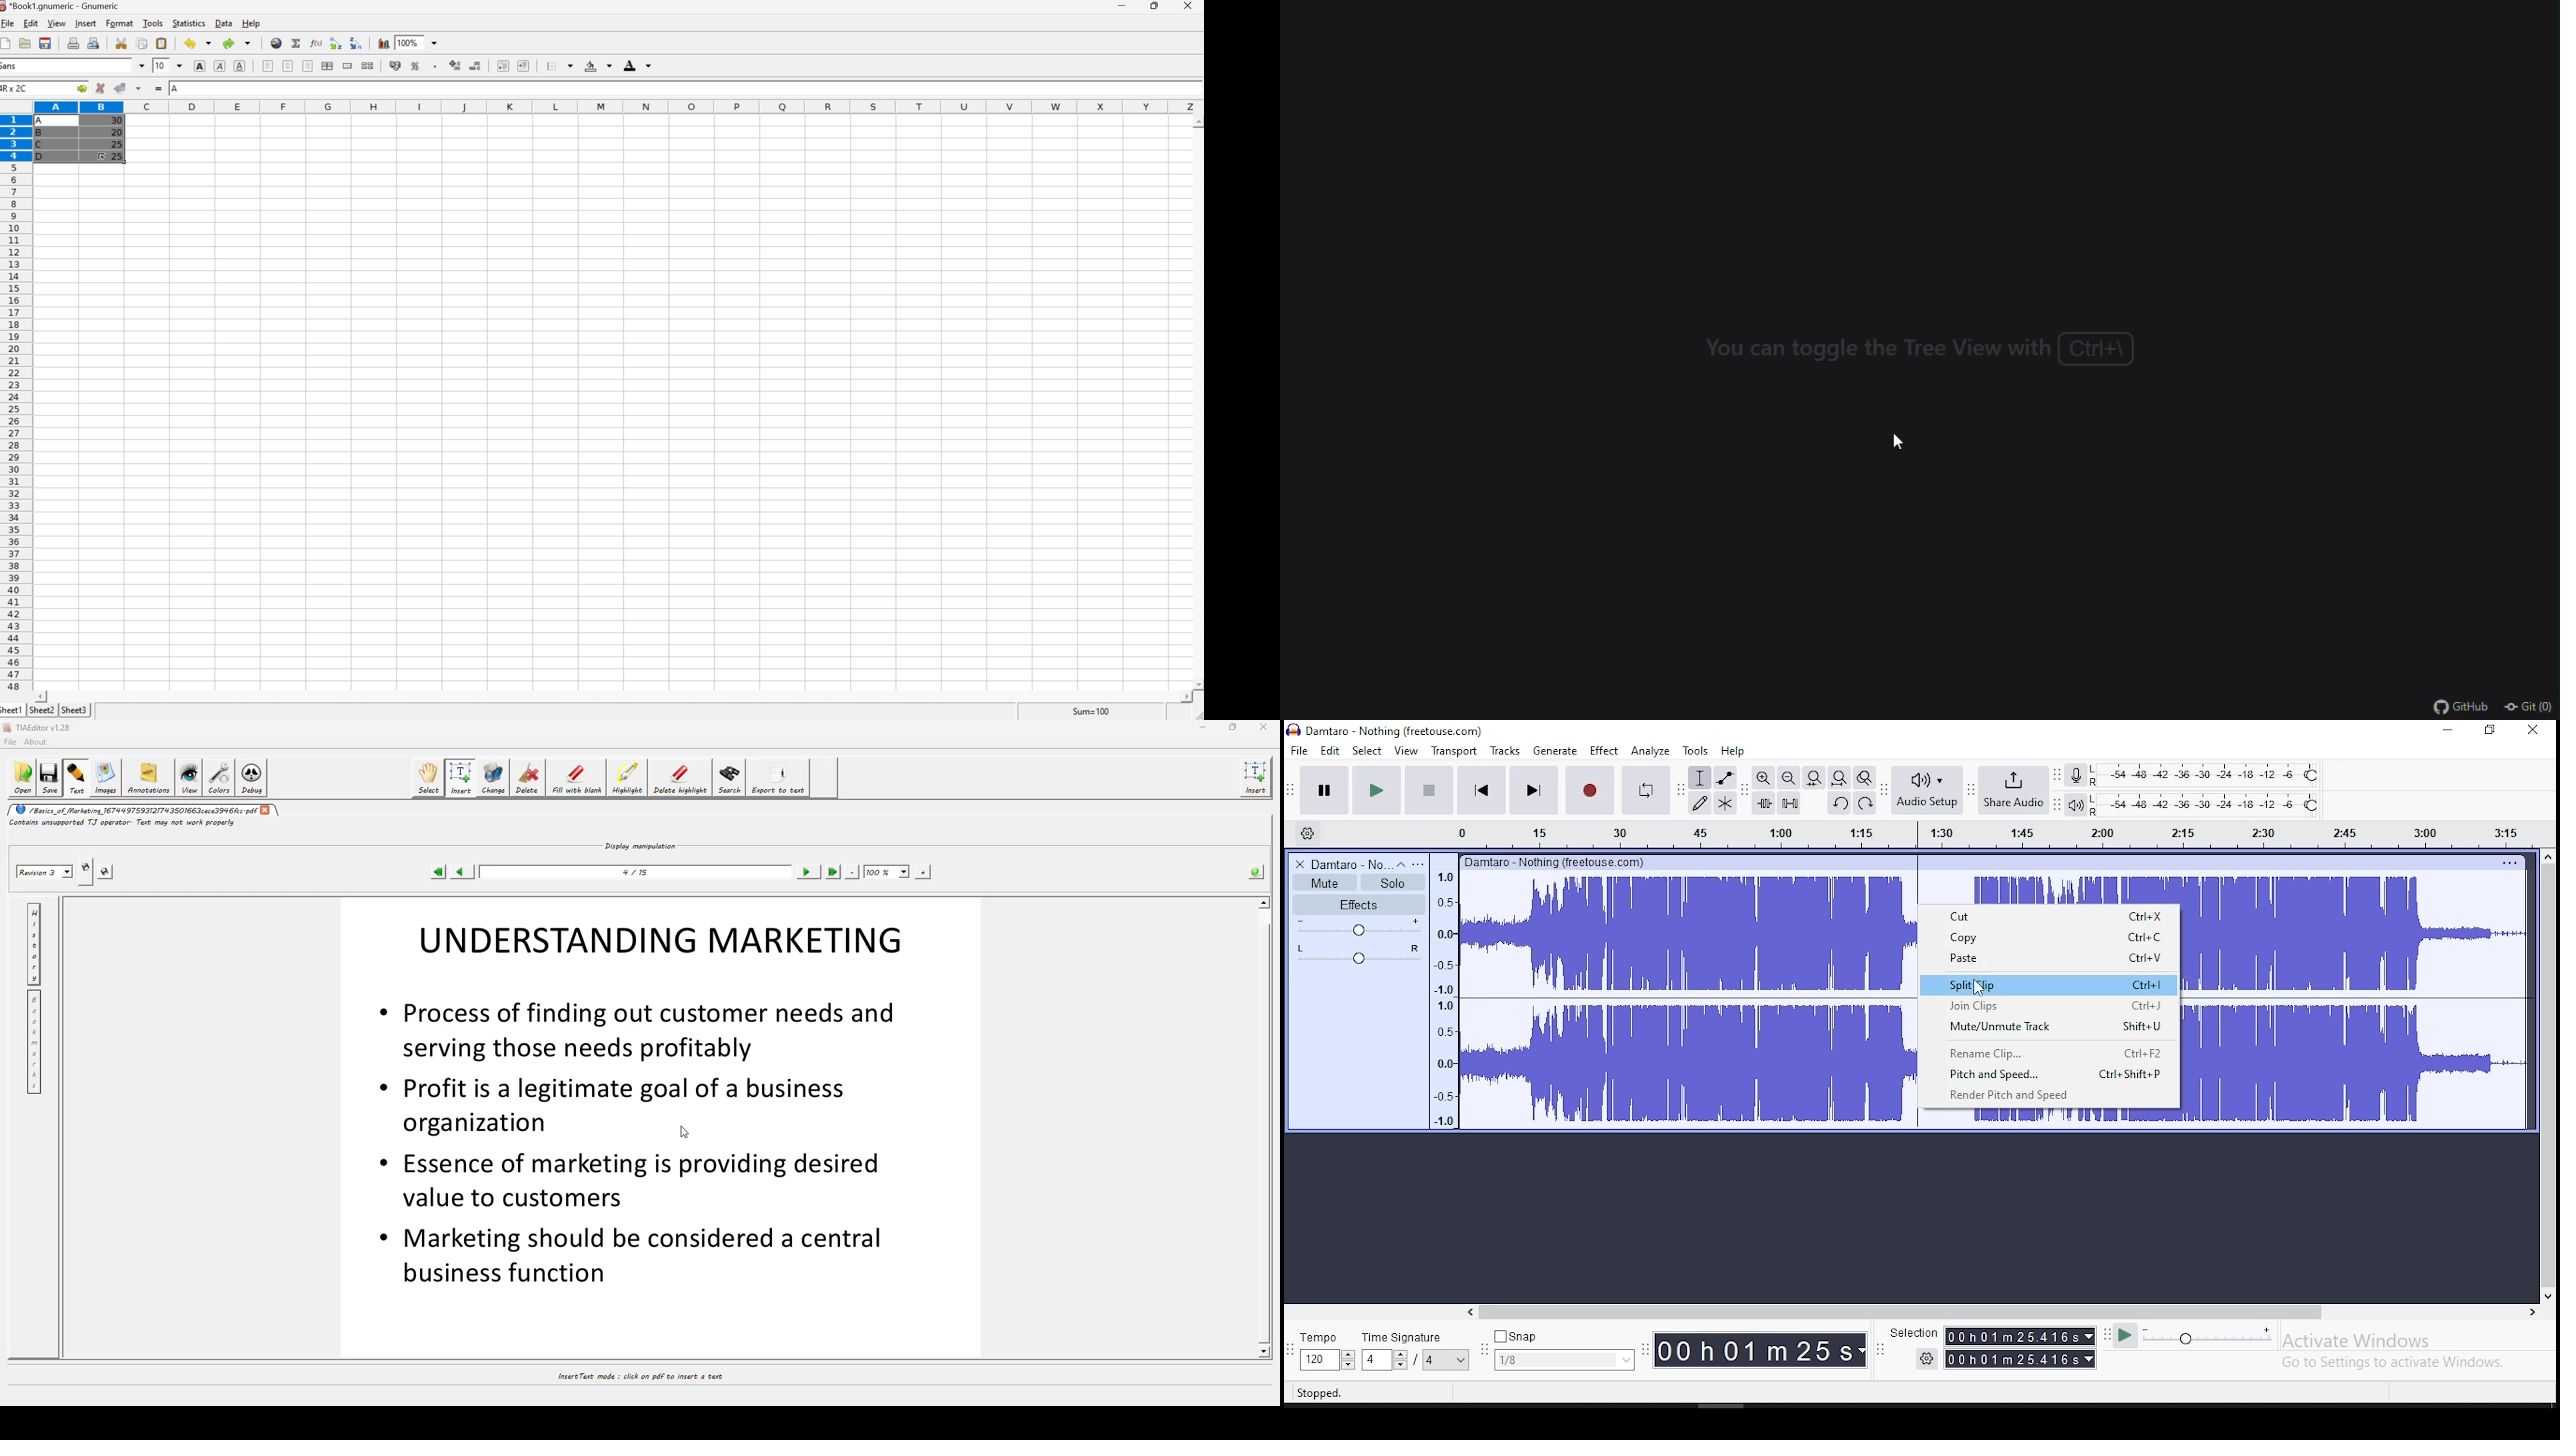 The height and width of the screenshot is (1456, 2576). Describe the element at coordinates (1089, 711) in the screenshot. I see `Sum = 0` at that location.